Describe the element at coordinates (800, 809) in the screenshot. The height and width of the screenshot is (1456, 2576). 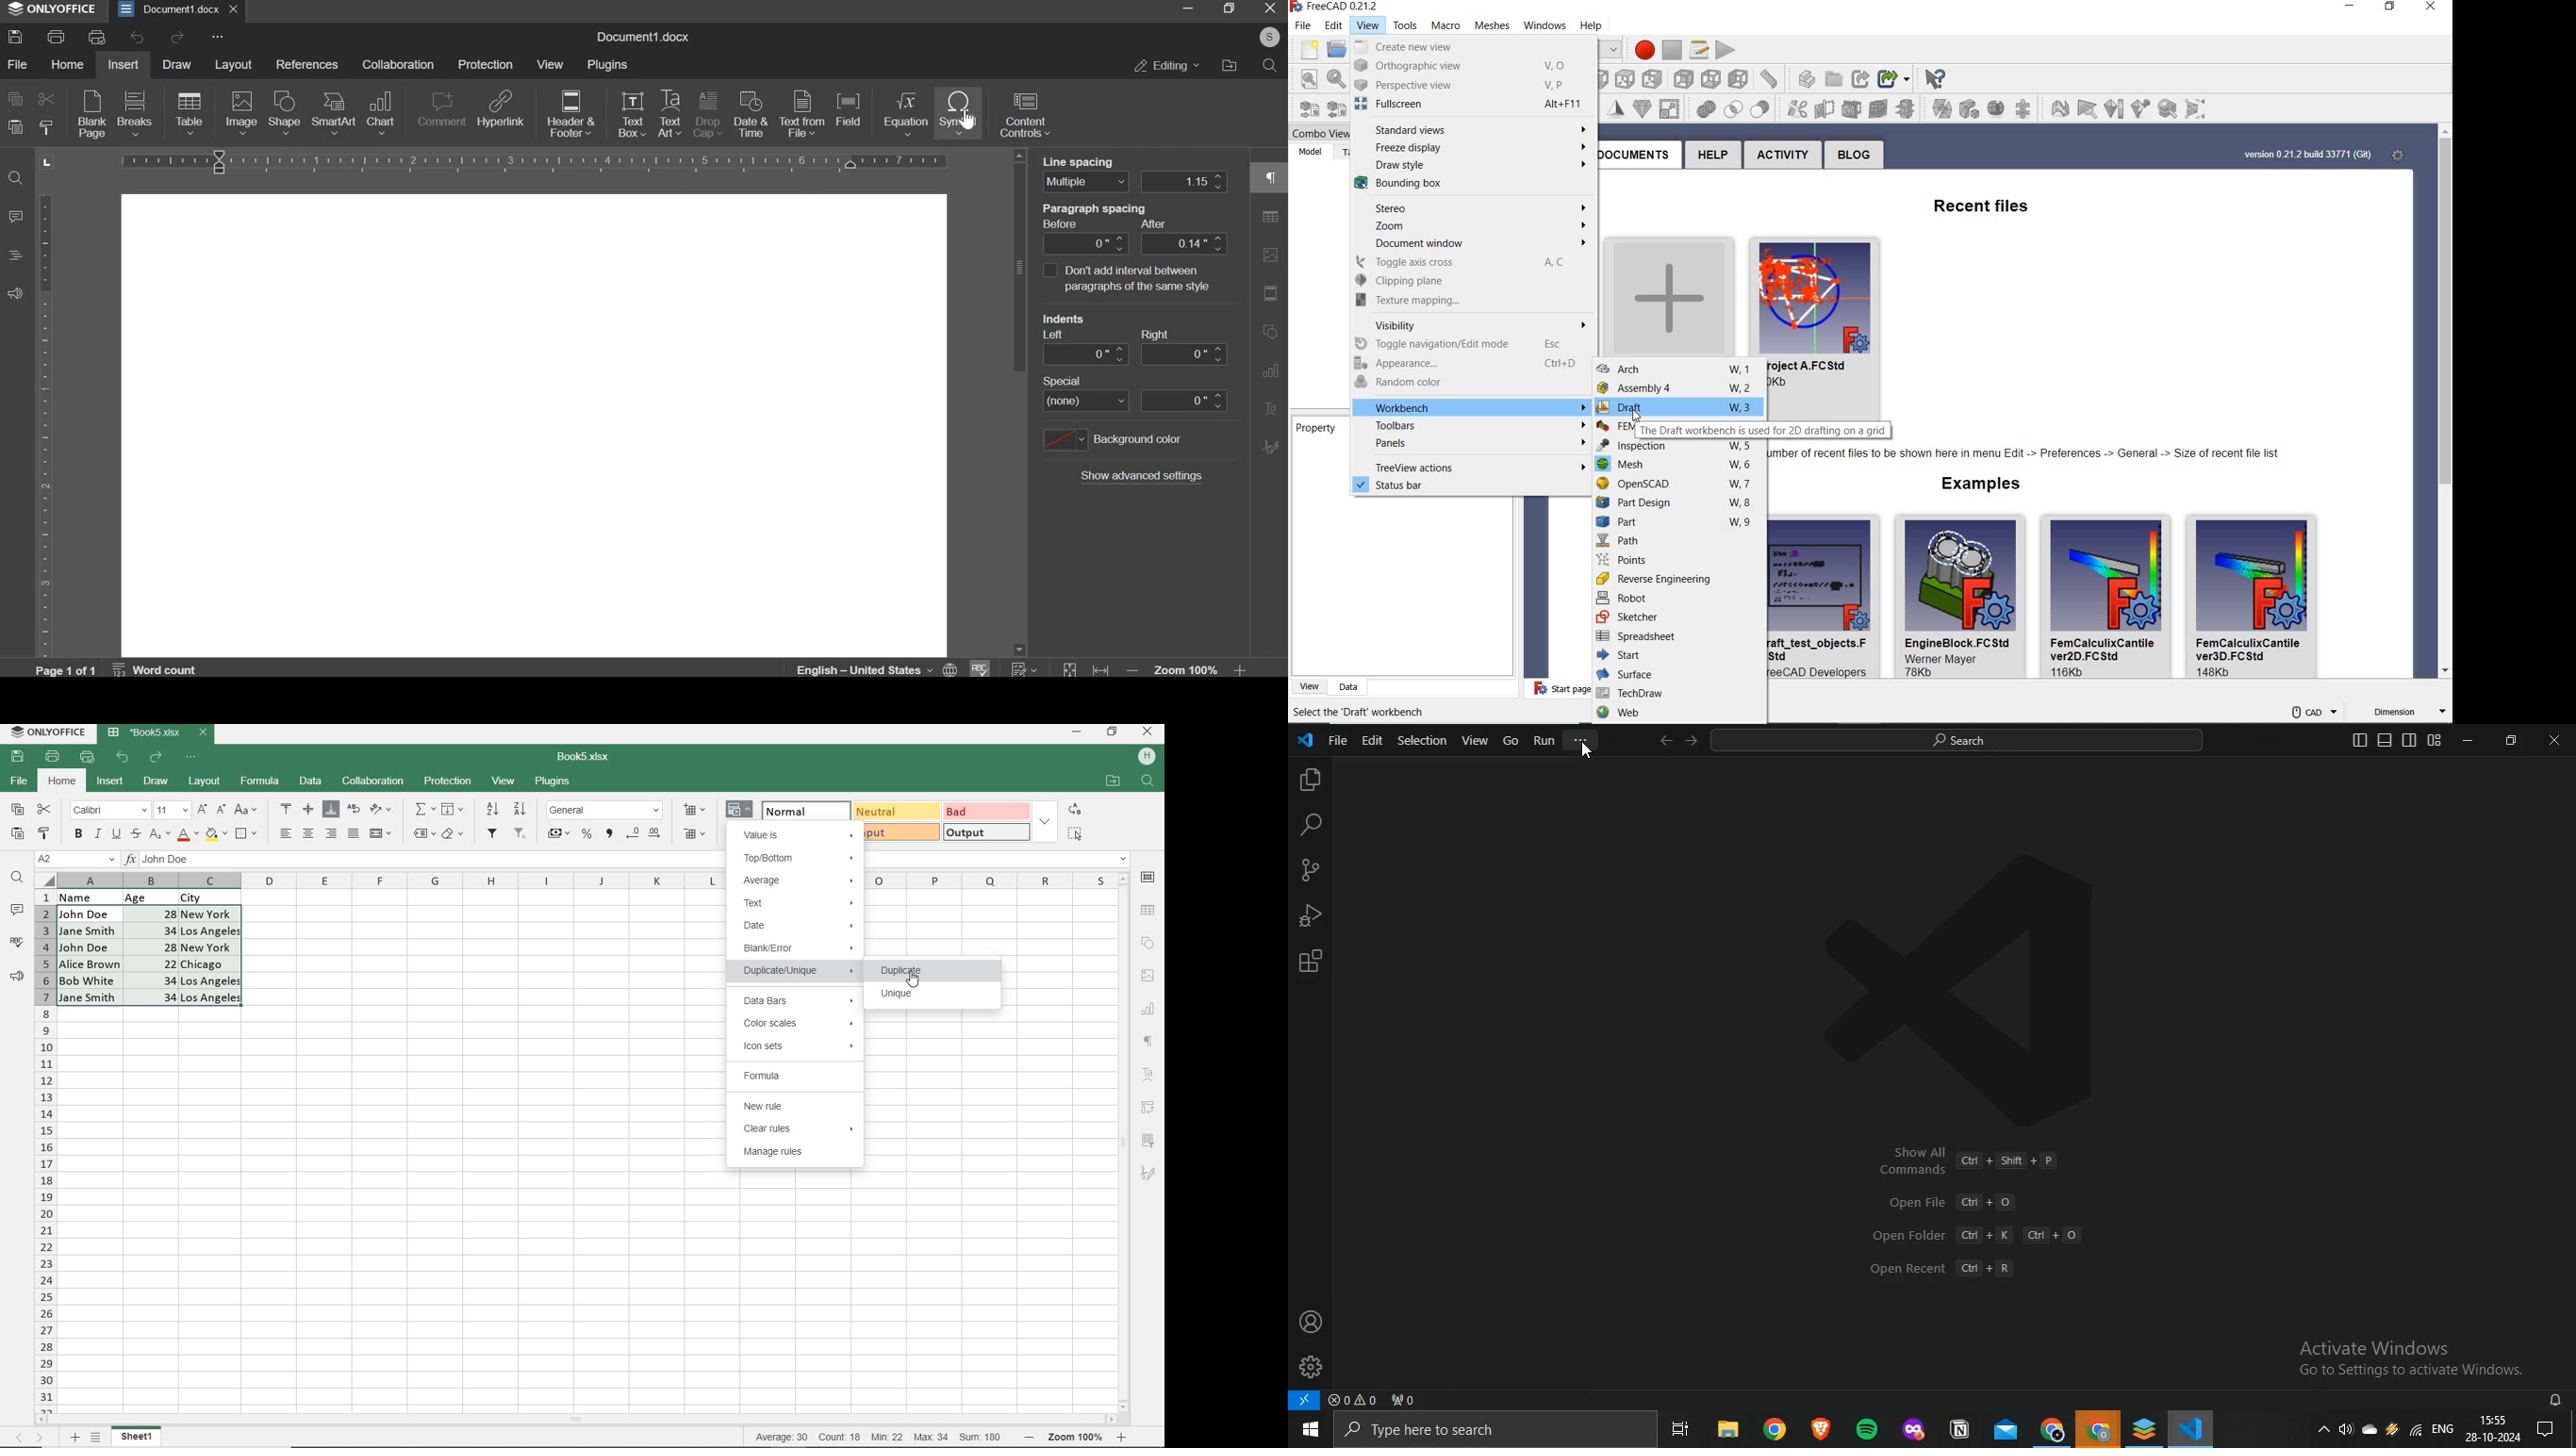
I see `NORMAL` at that location.